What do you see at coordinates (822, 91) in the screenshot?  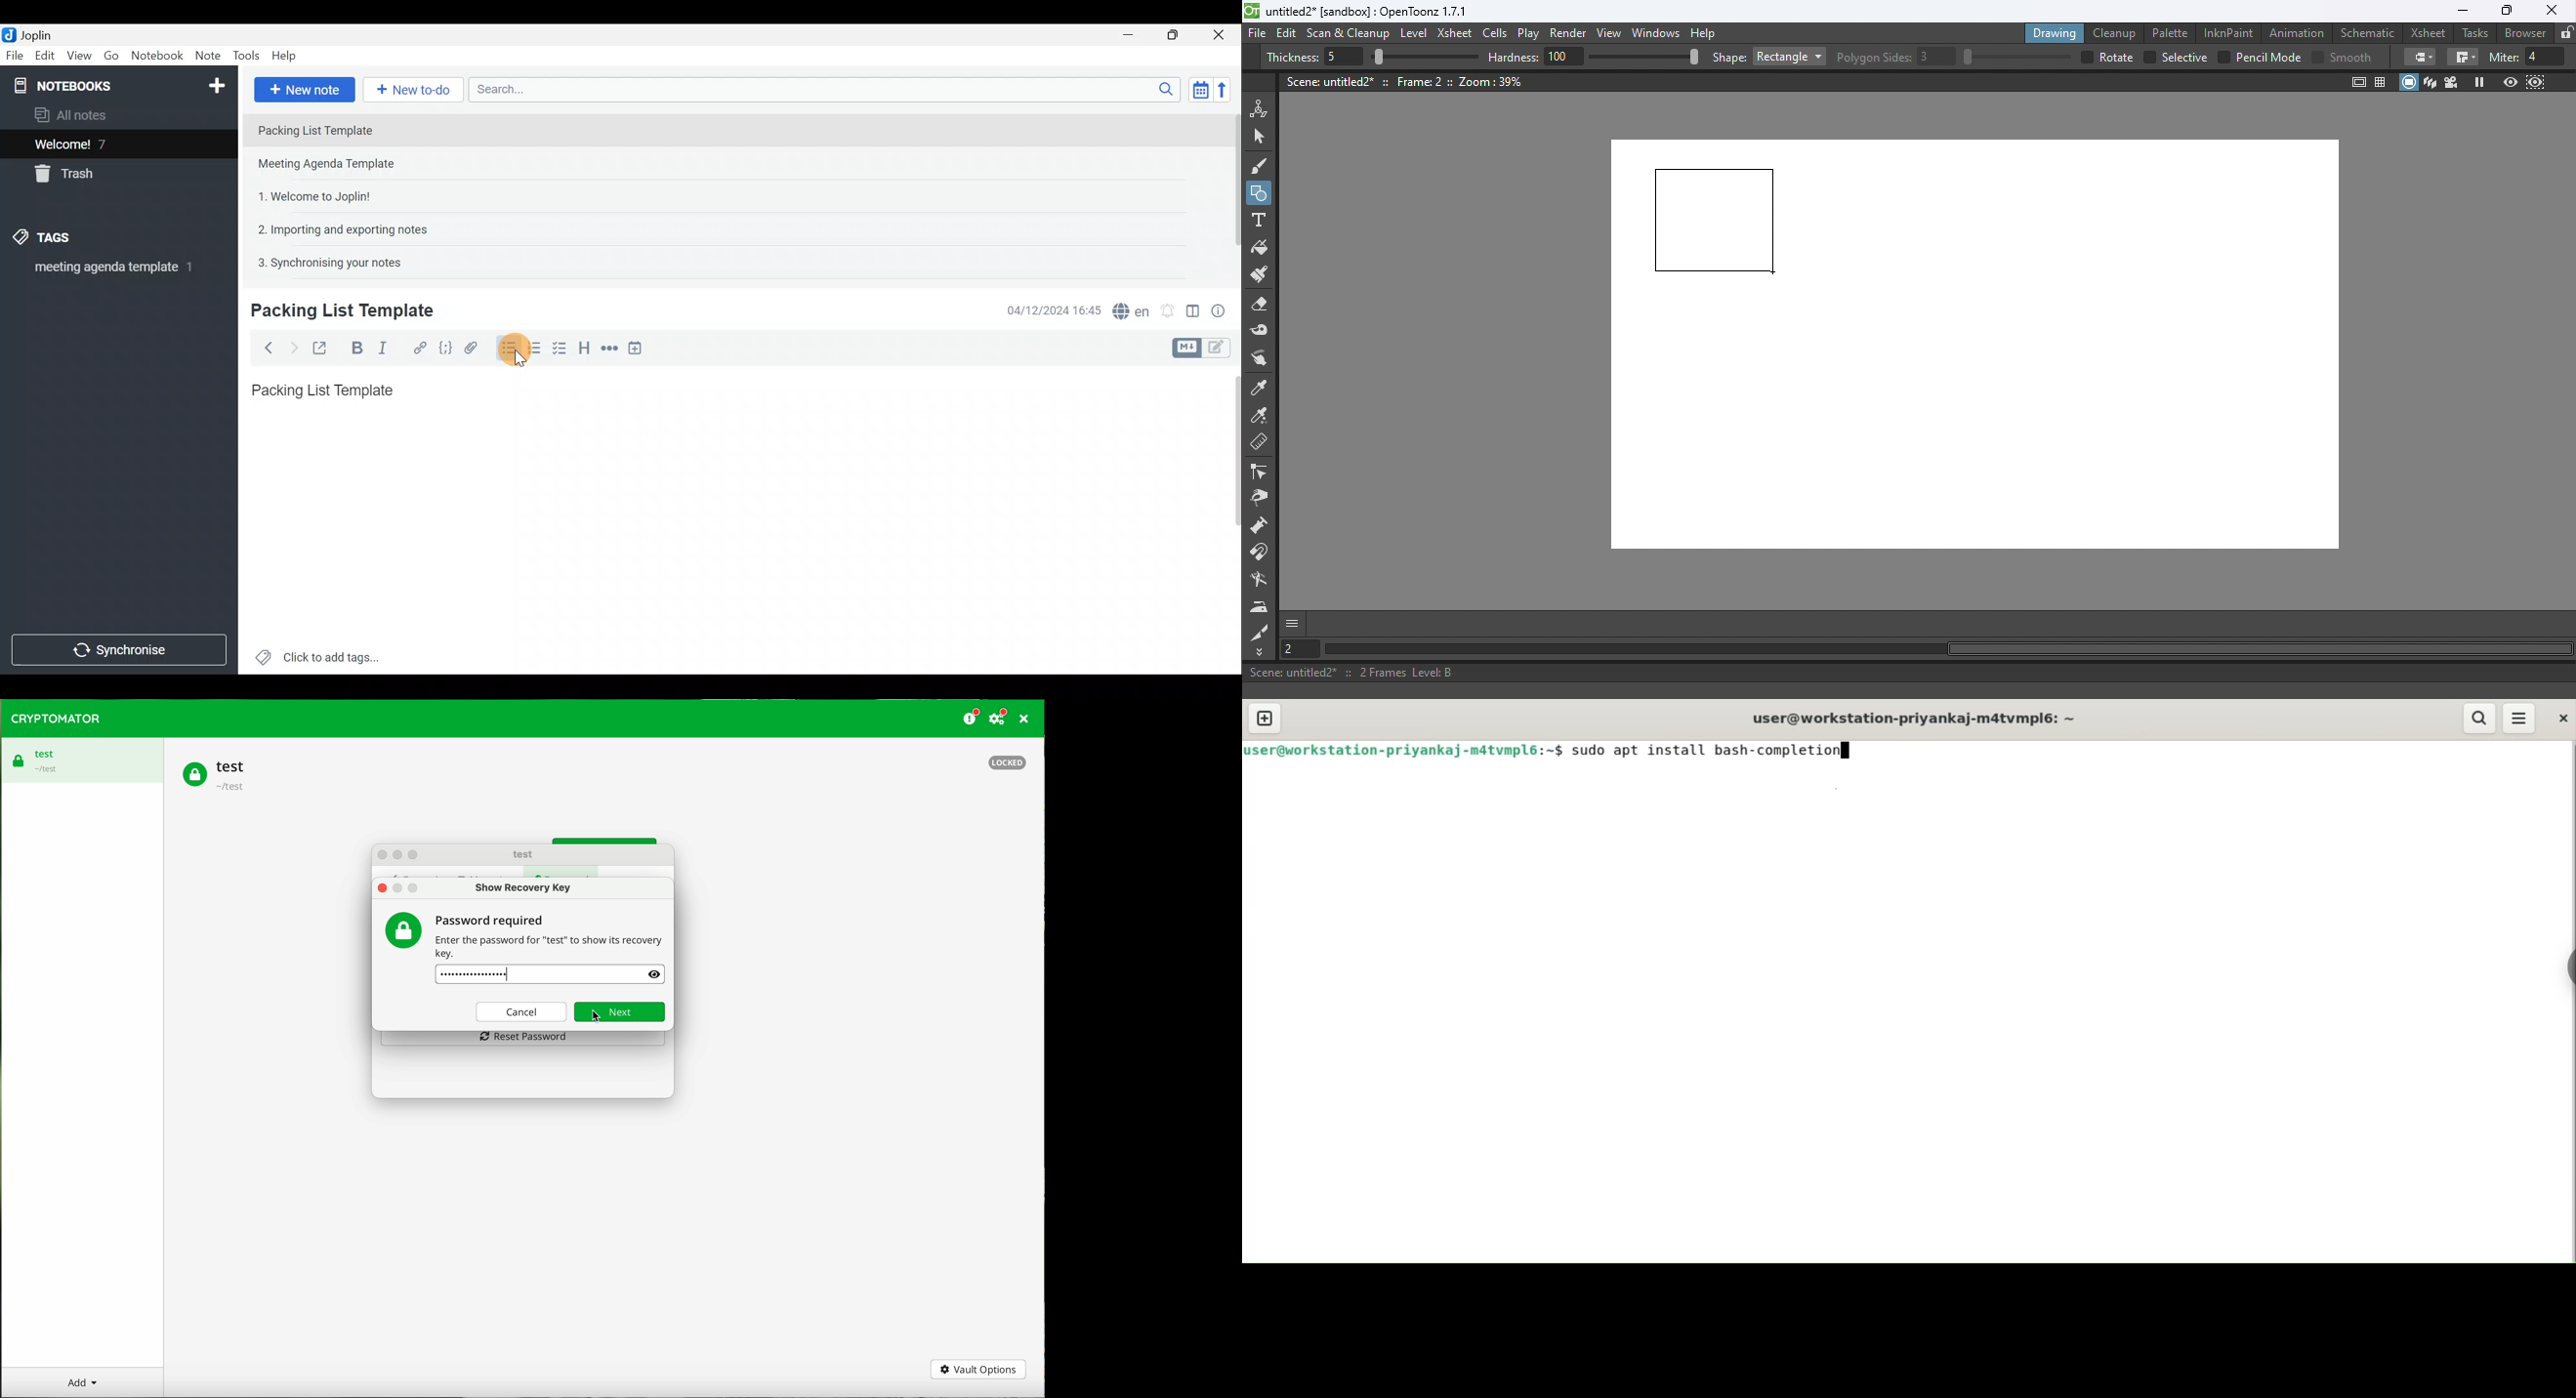 I see `Search bar` at bounding box center [822, 91].